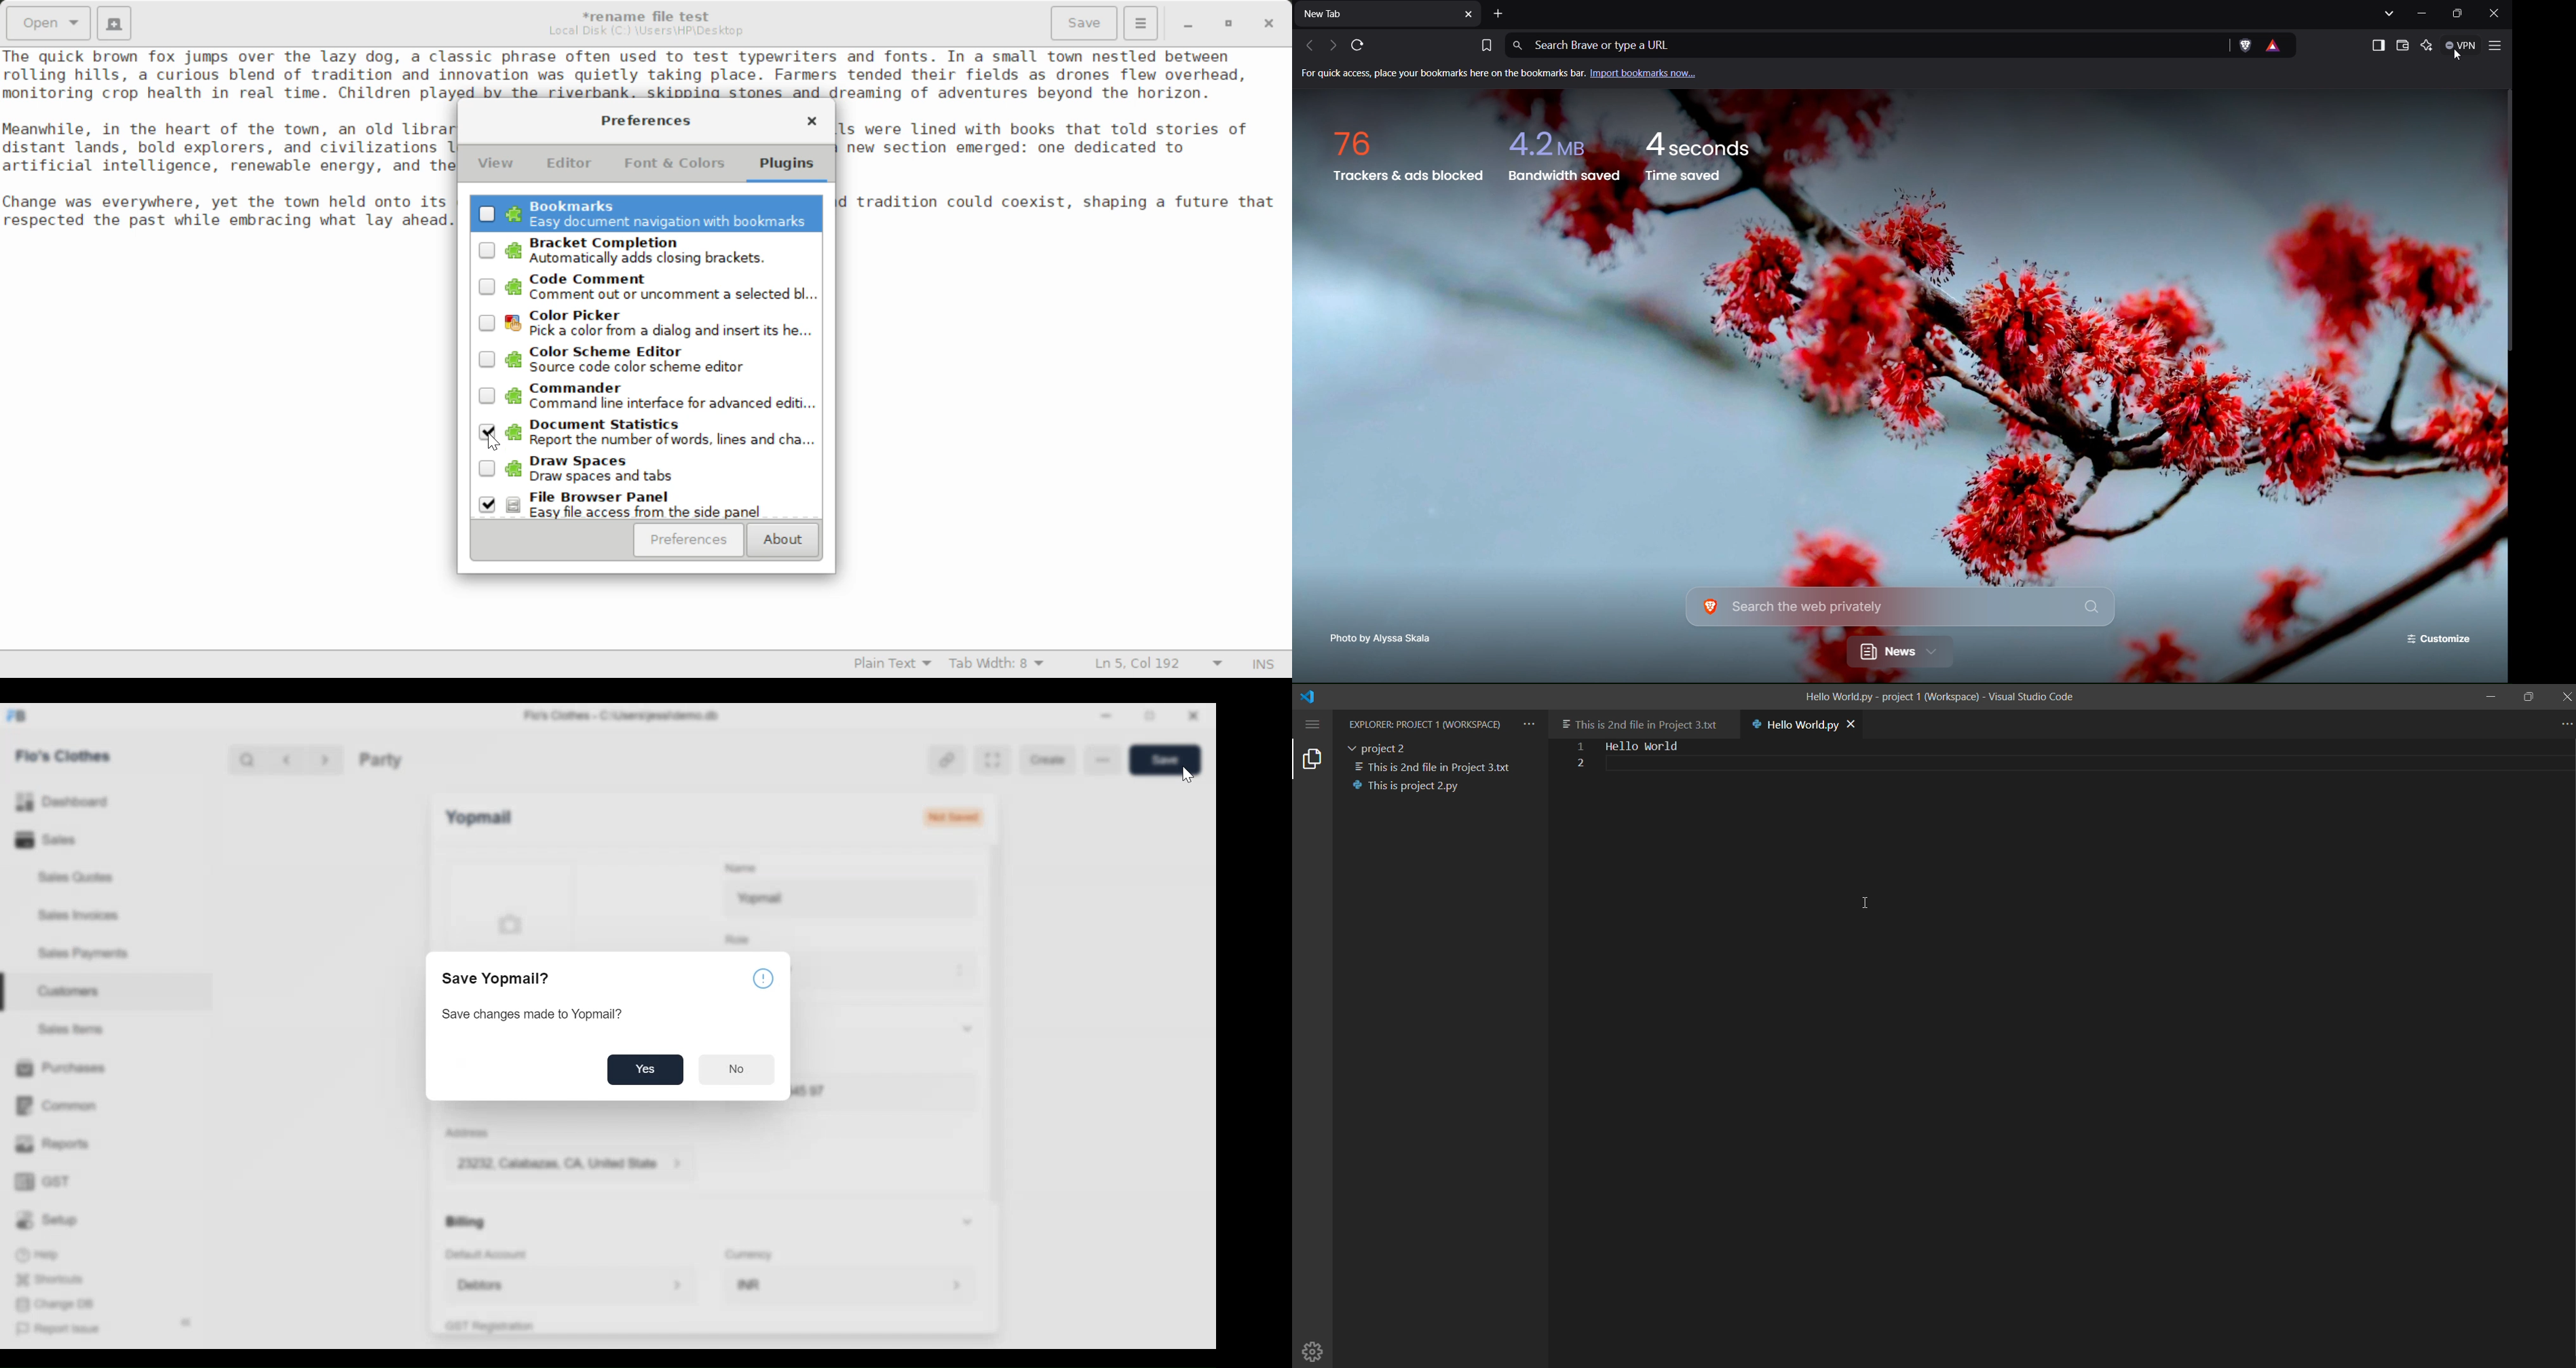 This screenshot has width=2576, height=1372. Describe the element at coordinates (1426, 722) in the screenshot. I see `explorer workspace` at that location.